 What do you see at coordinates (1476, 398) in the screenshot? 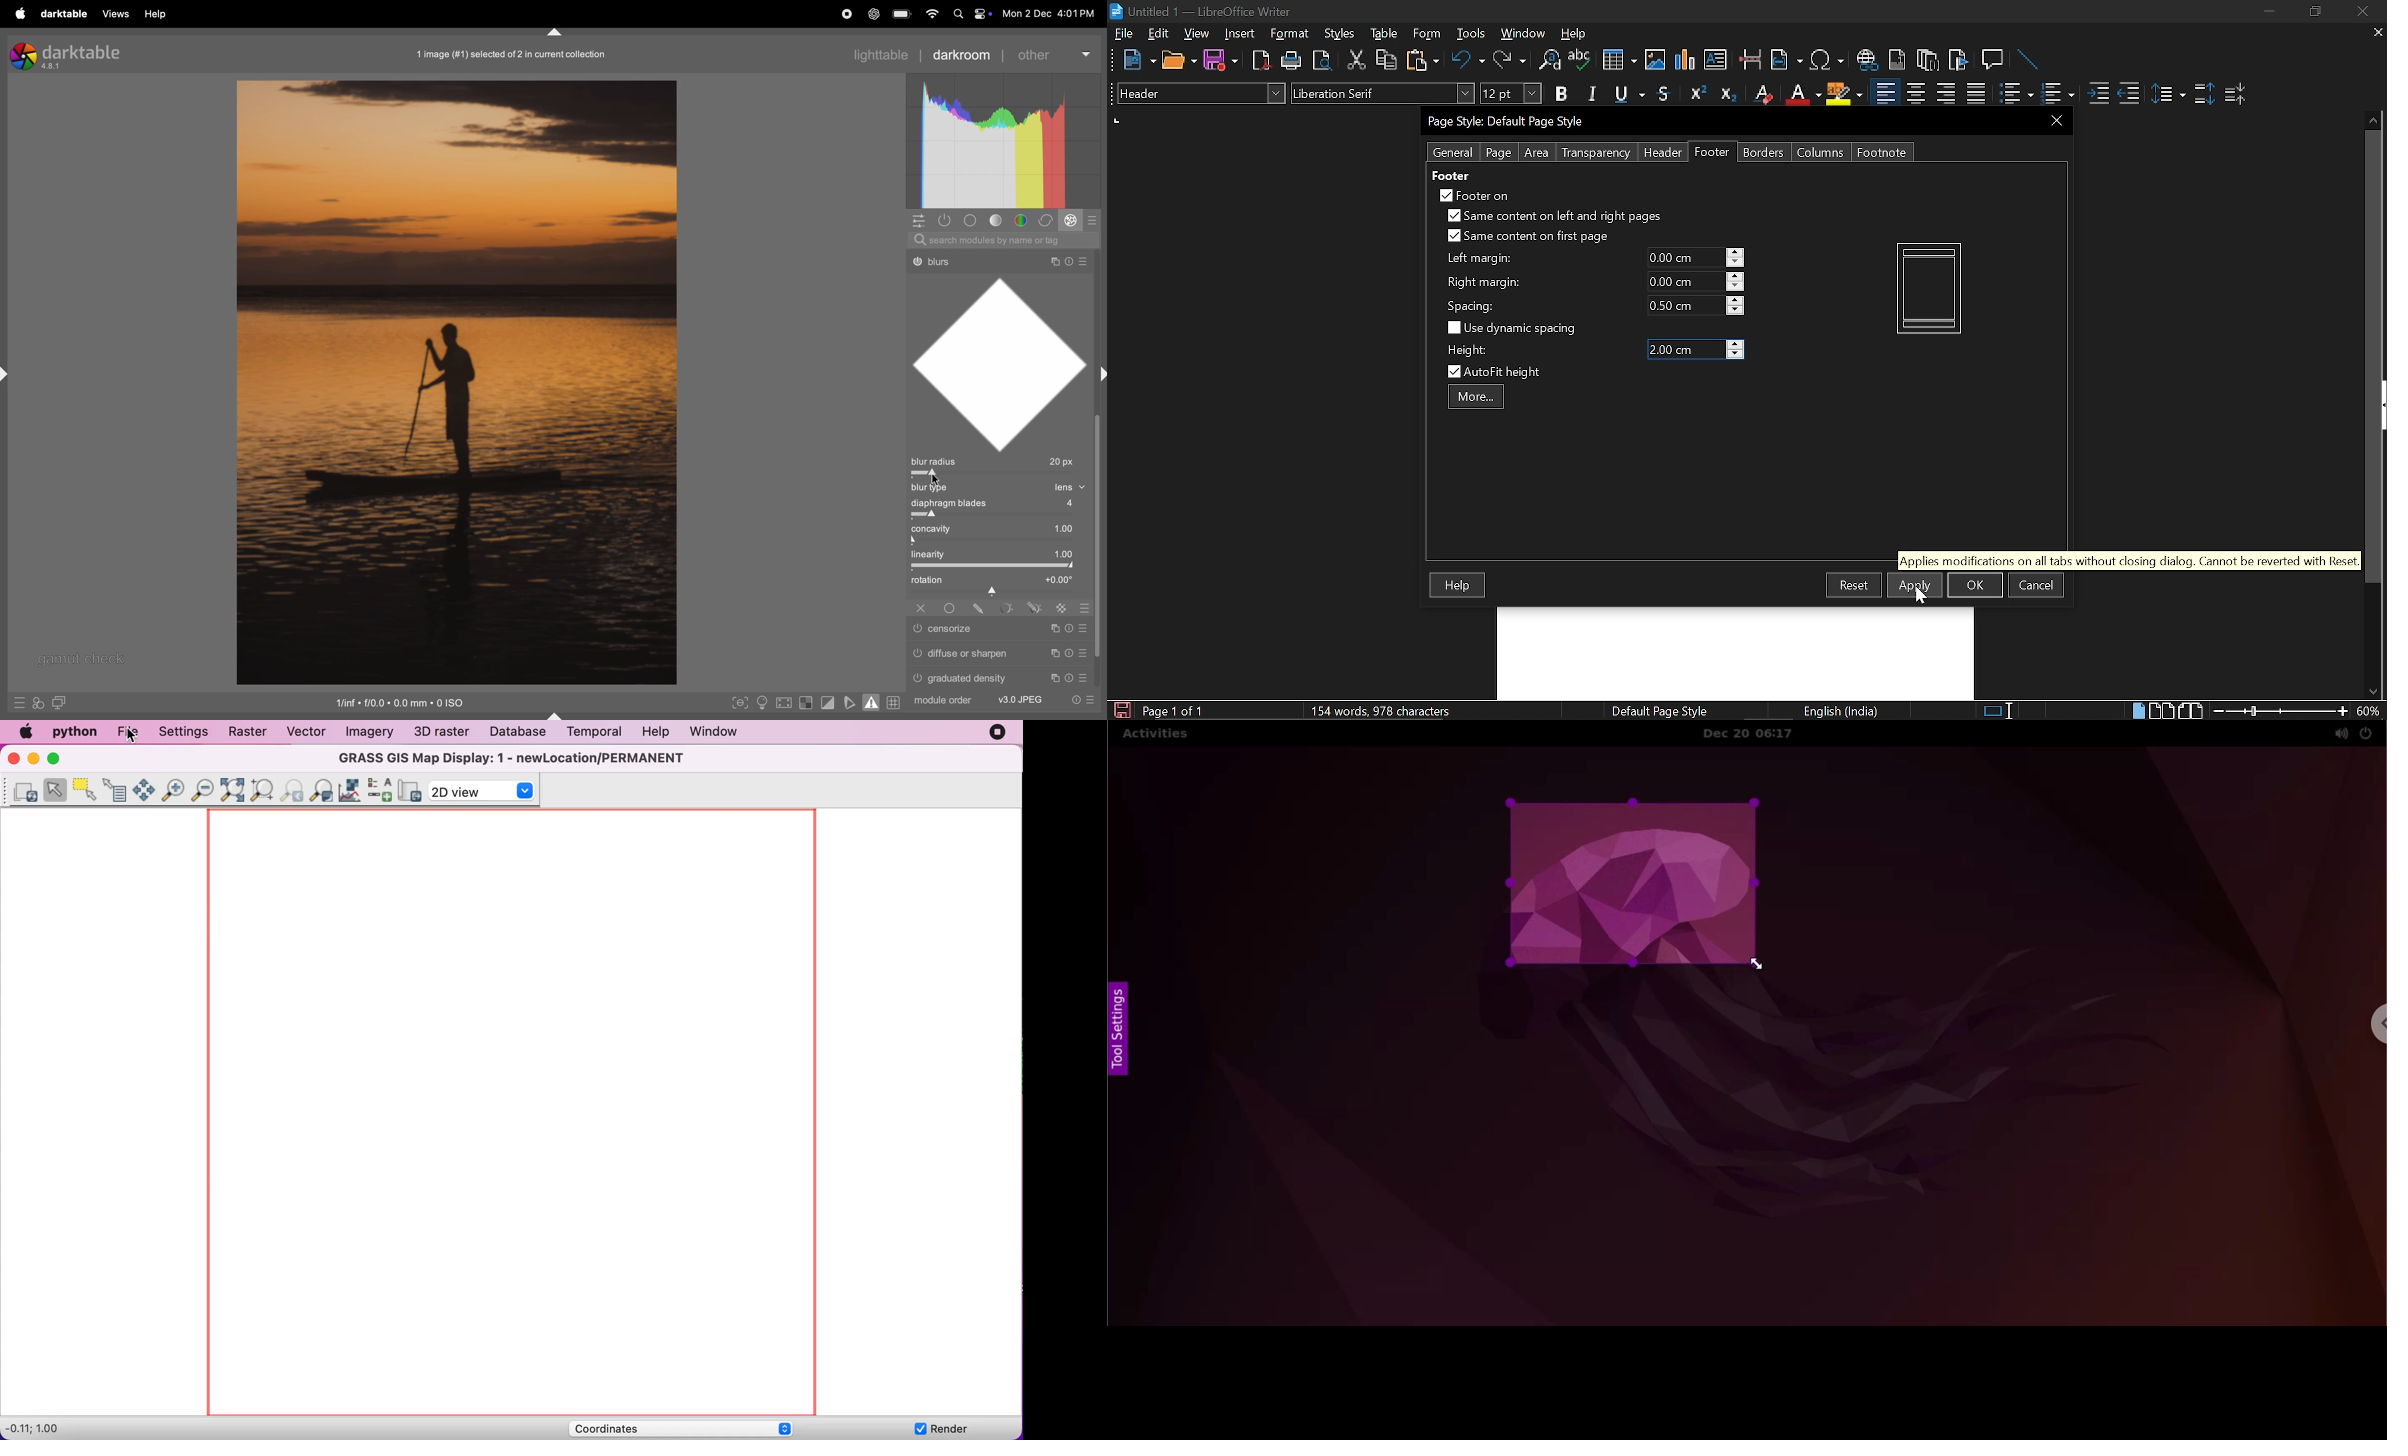
I see `more` at bounding box center [1476, 398].